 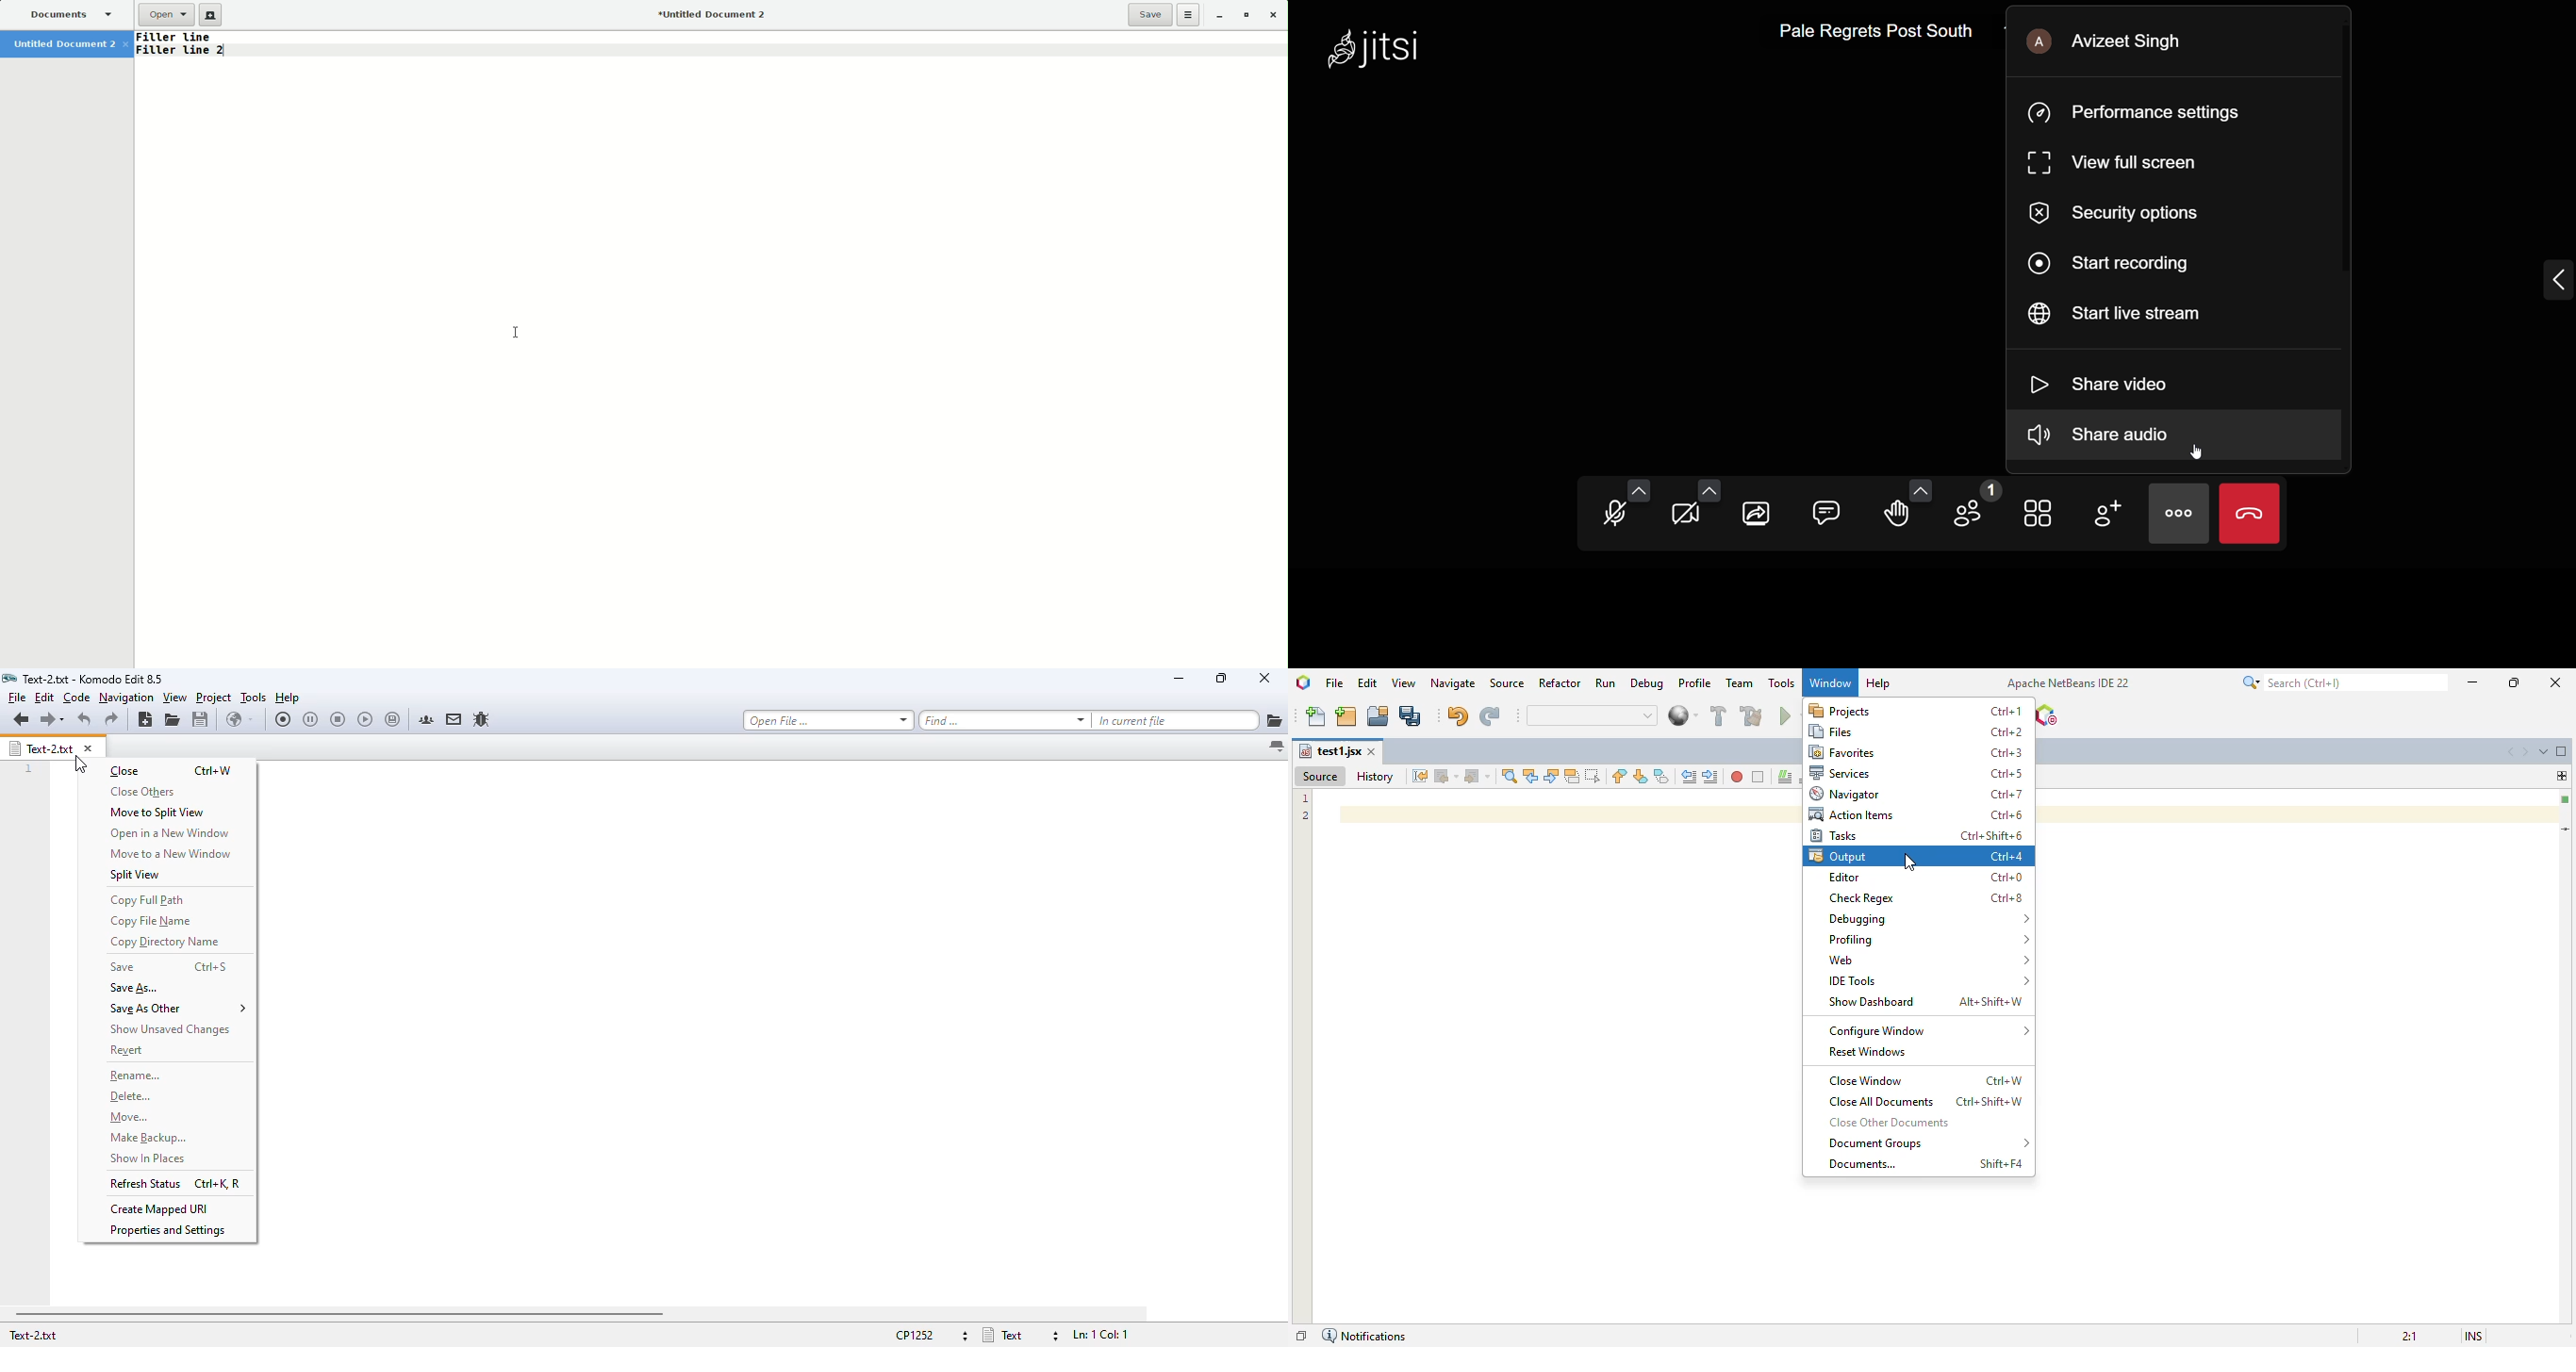 What do you see at coordinates (311, 719) in the screenshot?
I see `pause macro recording` at bounding box center [311, 719].